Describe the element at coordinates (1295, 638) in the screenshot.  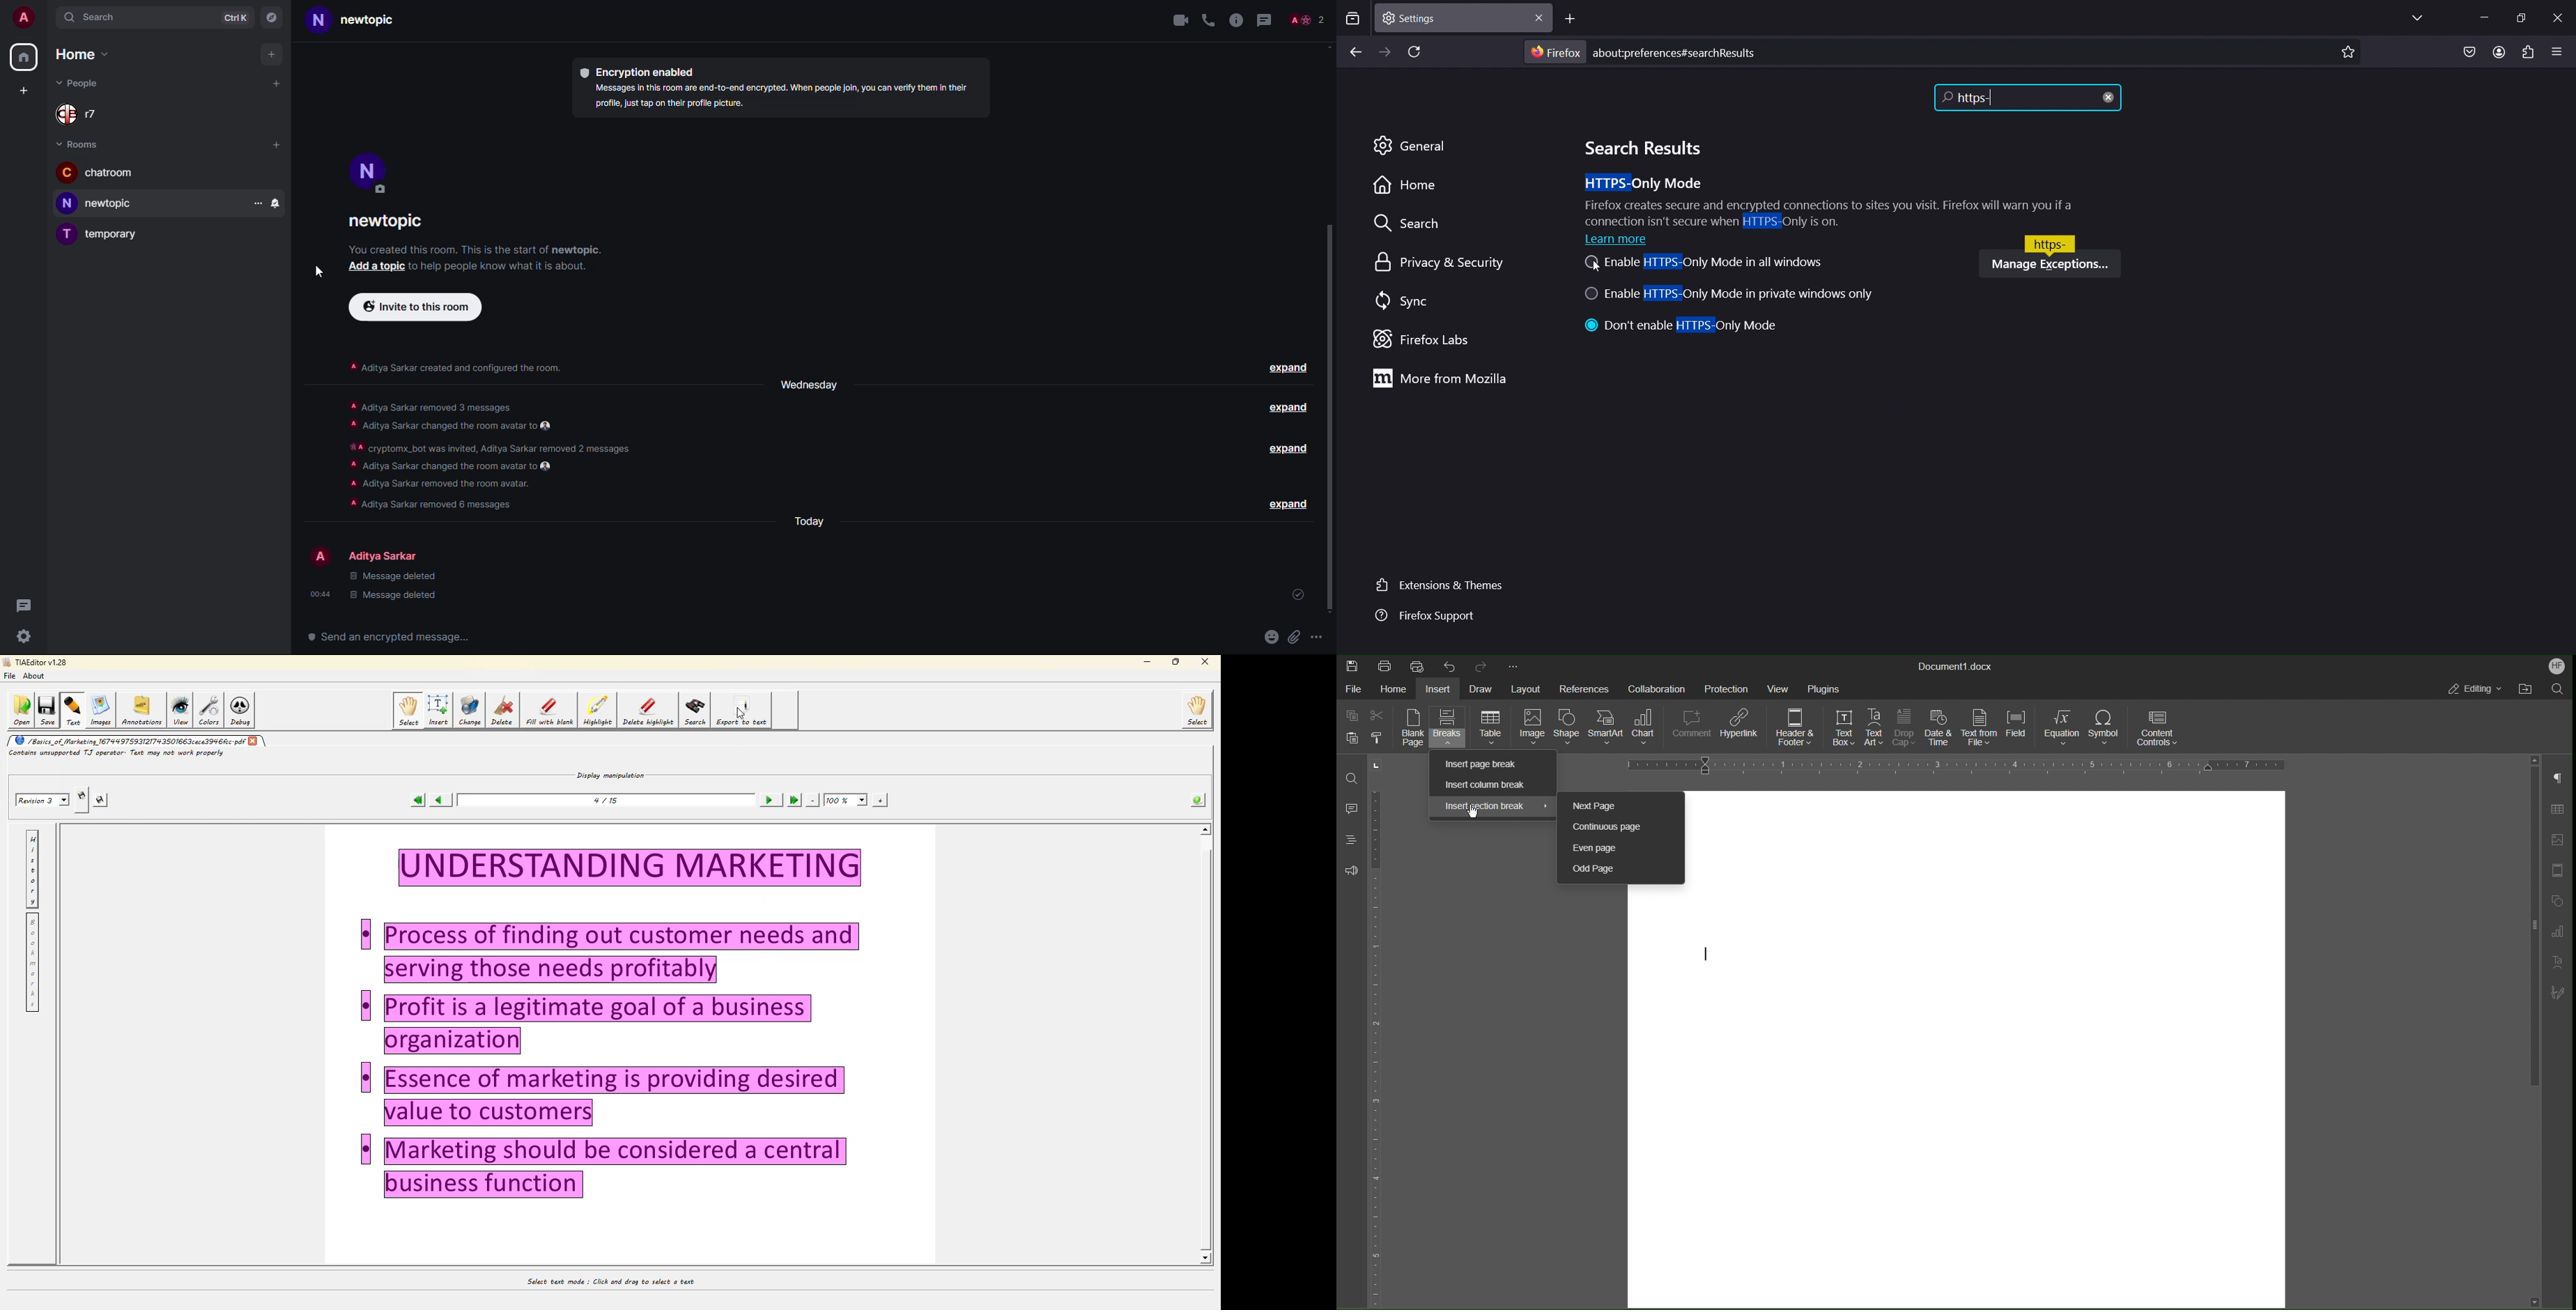
I see `attach` at that location.